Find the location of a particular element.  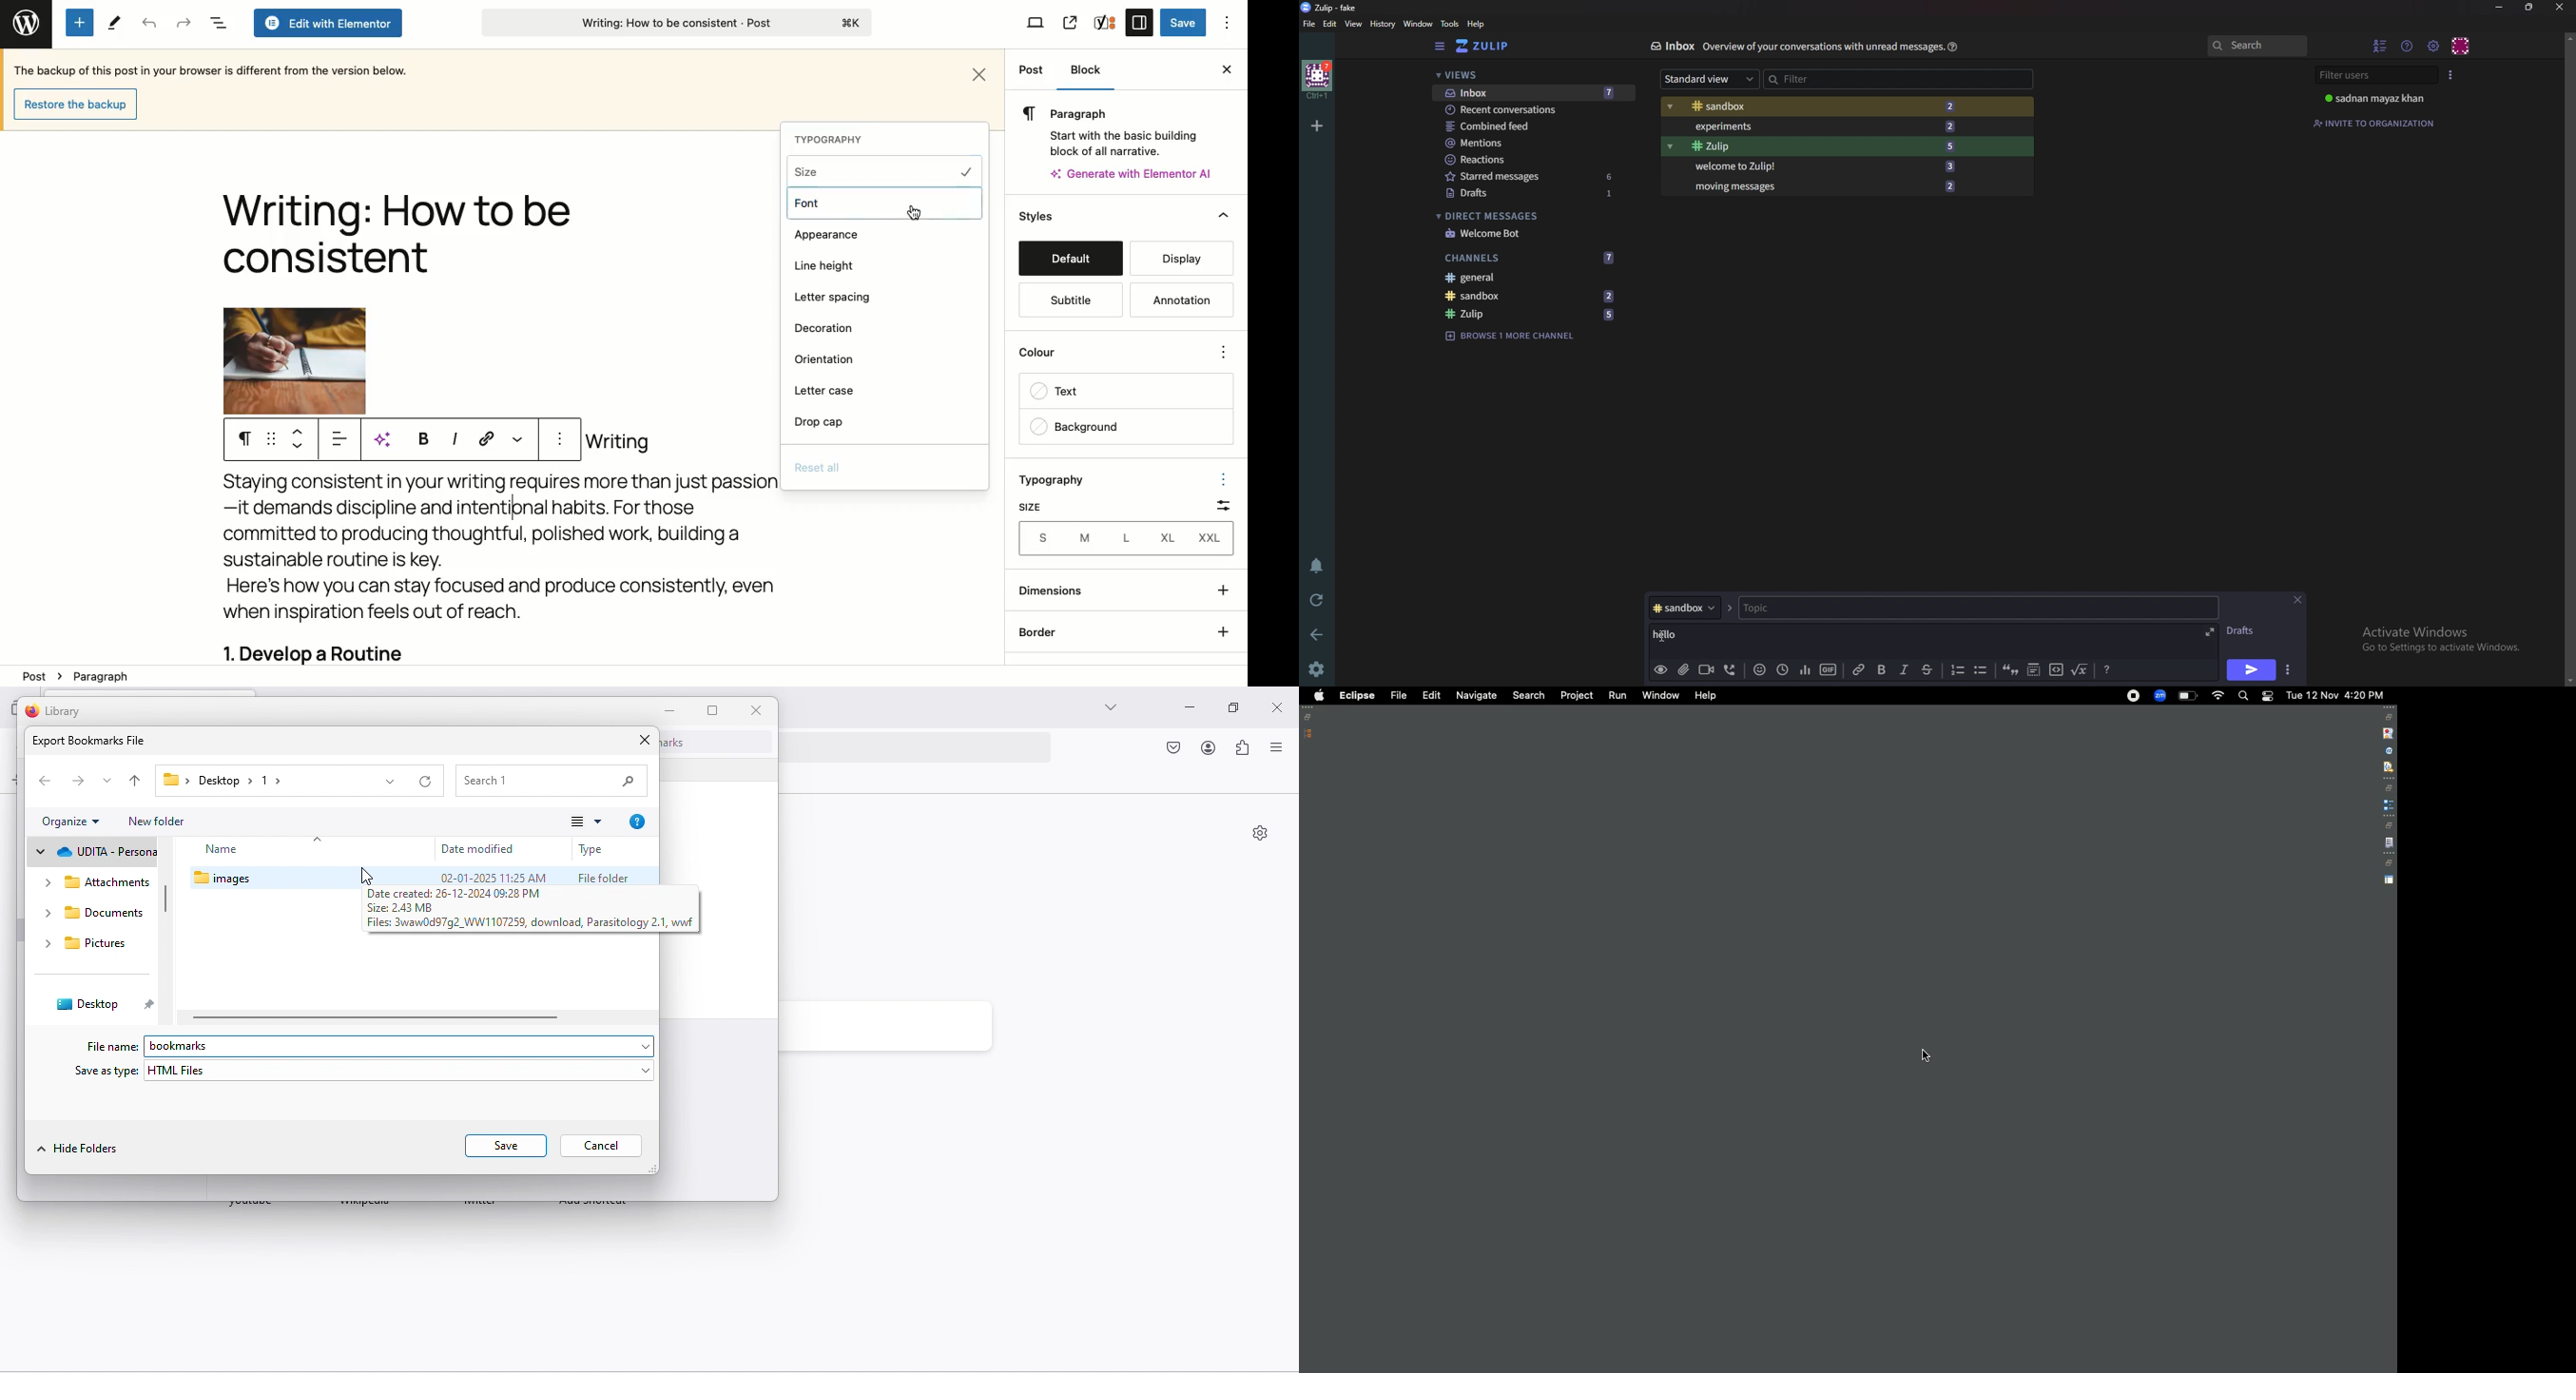

view is located at coordinates (1354, 23).